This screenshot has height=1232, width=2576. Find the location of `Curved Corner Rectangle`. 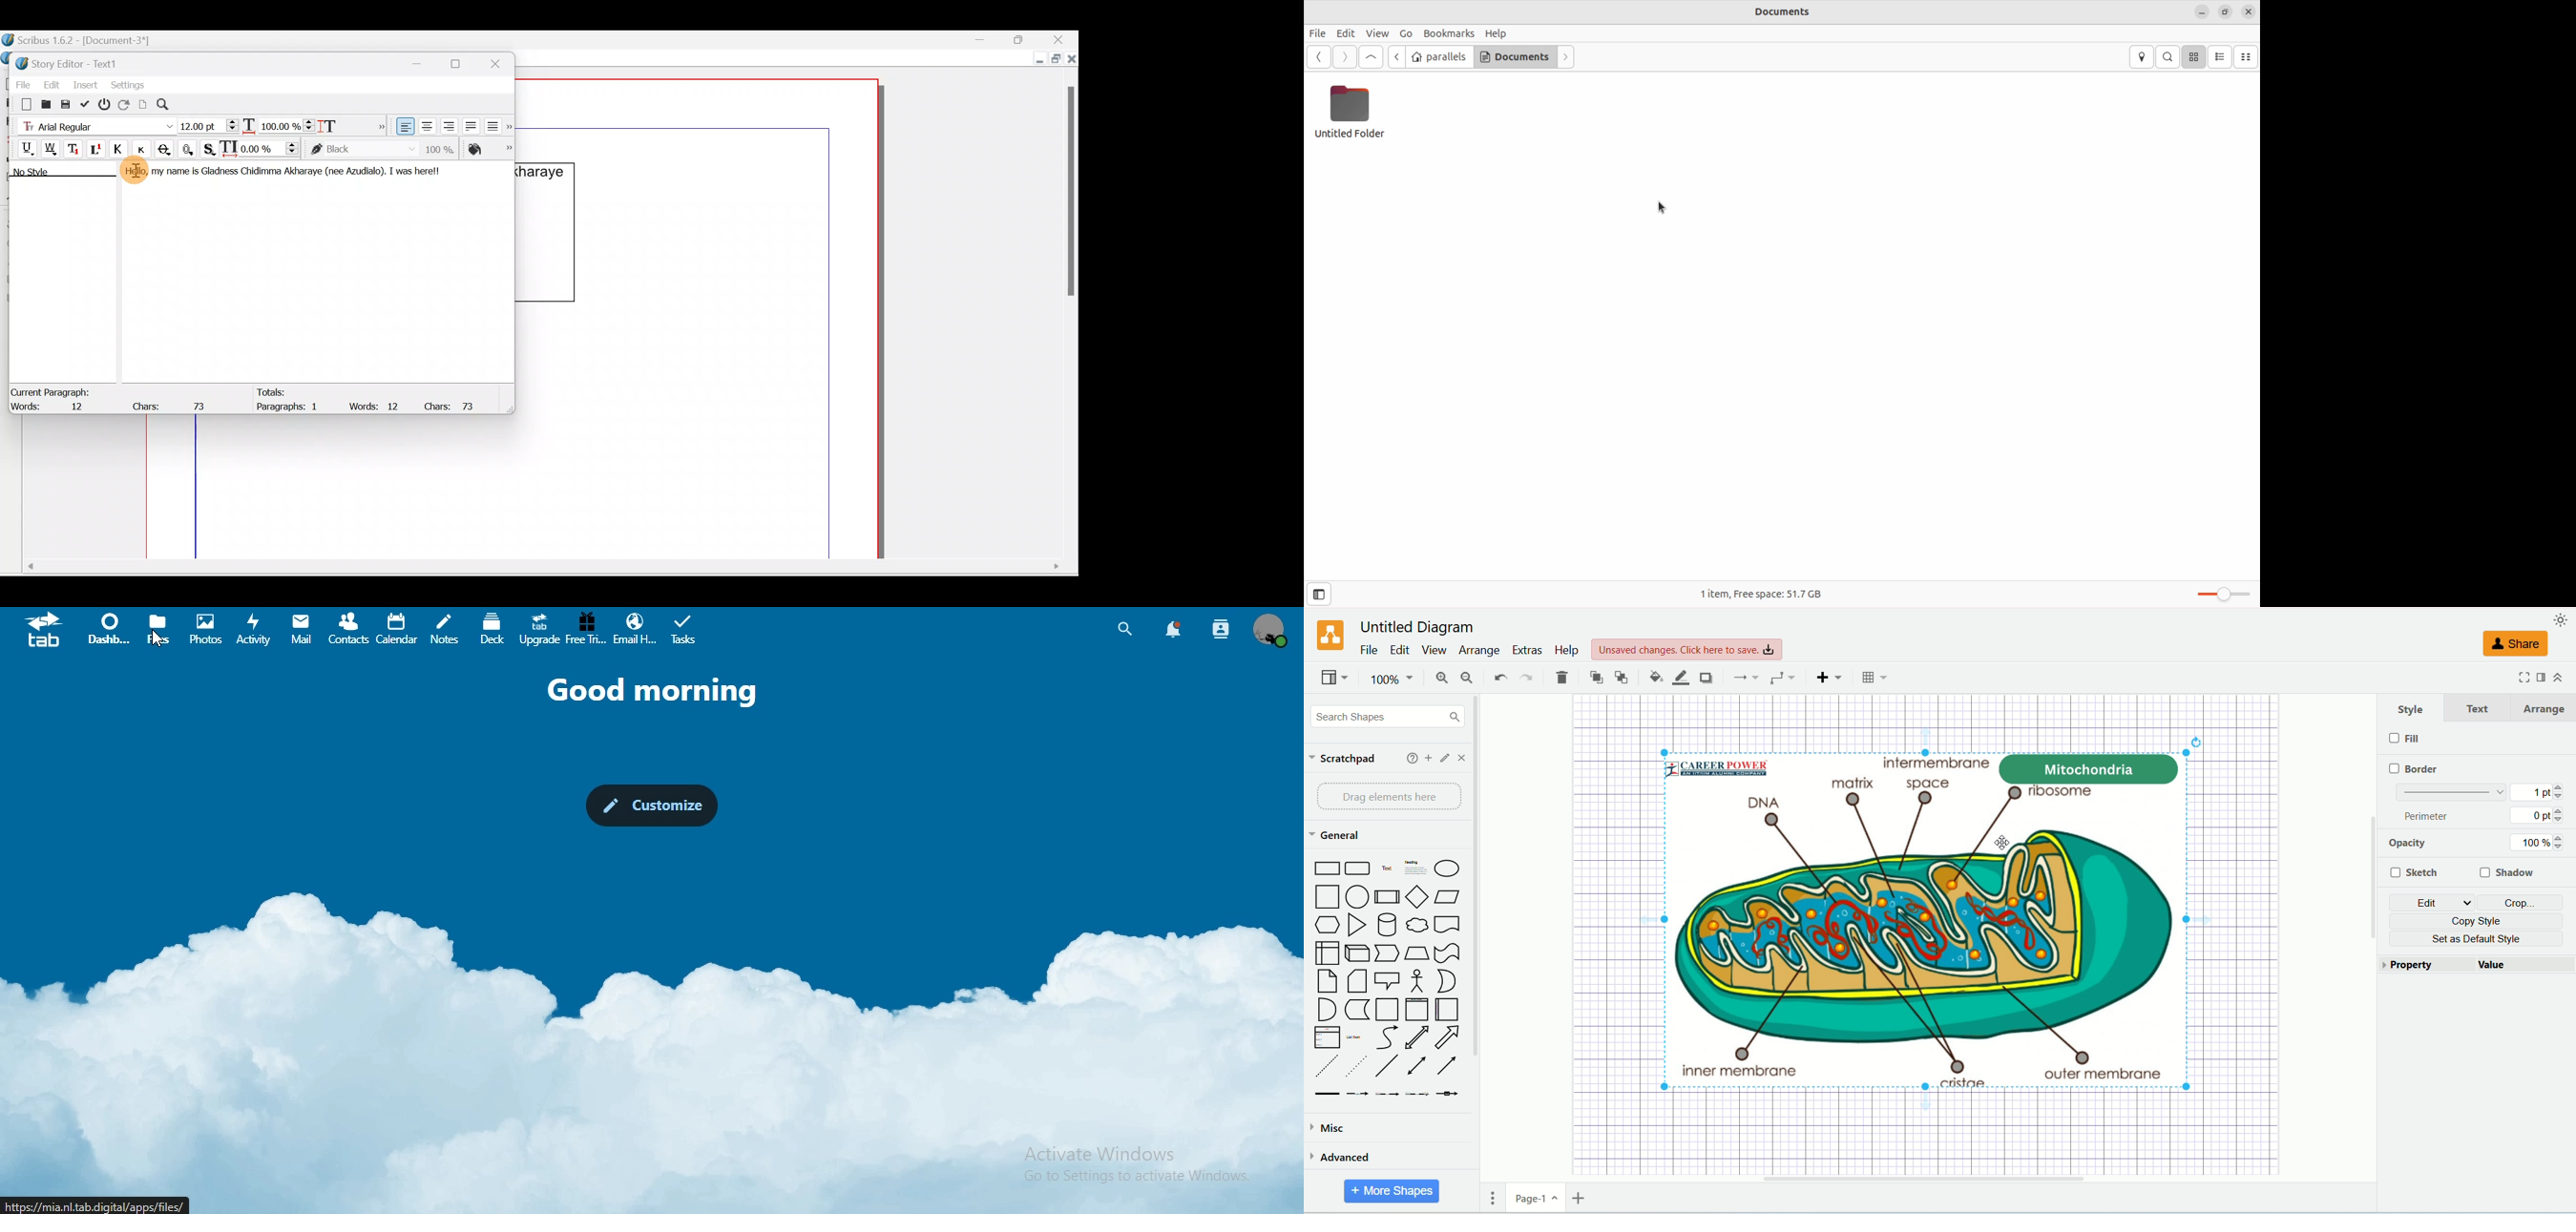

Curved Corner Rectangle is located at coordinates (1358, 869).